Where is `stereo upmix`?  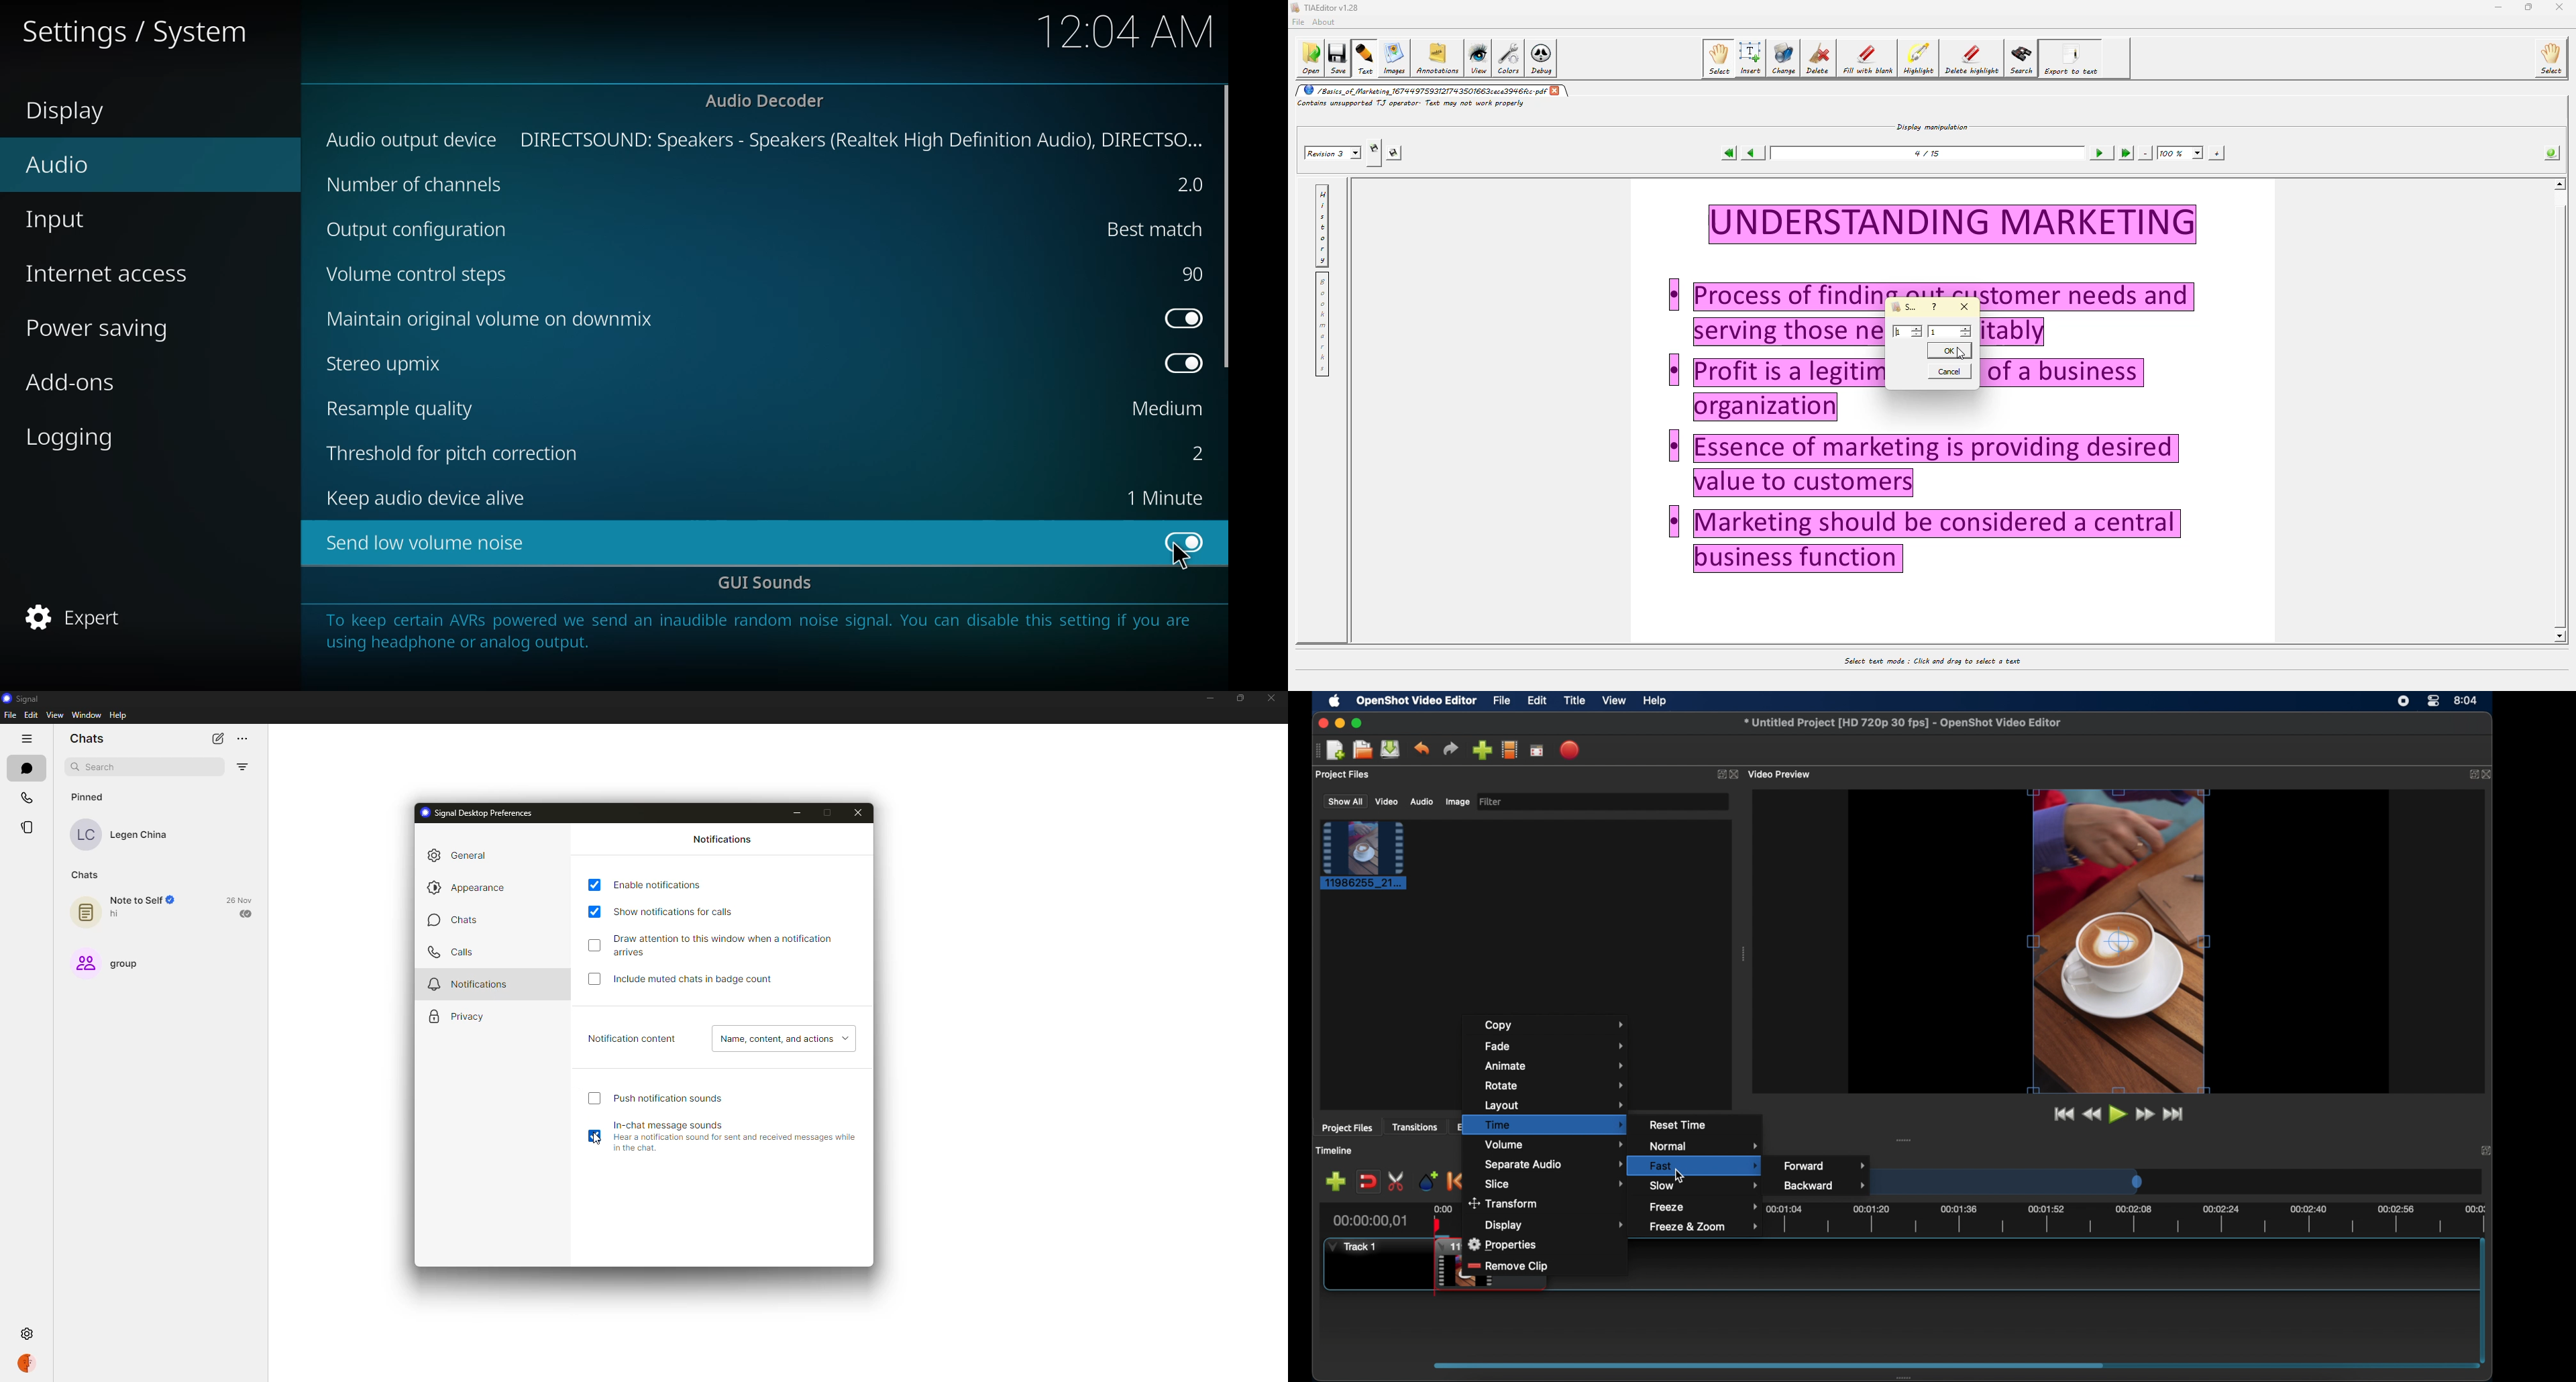
stereo upmix is located at coordinates (393, 364).